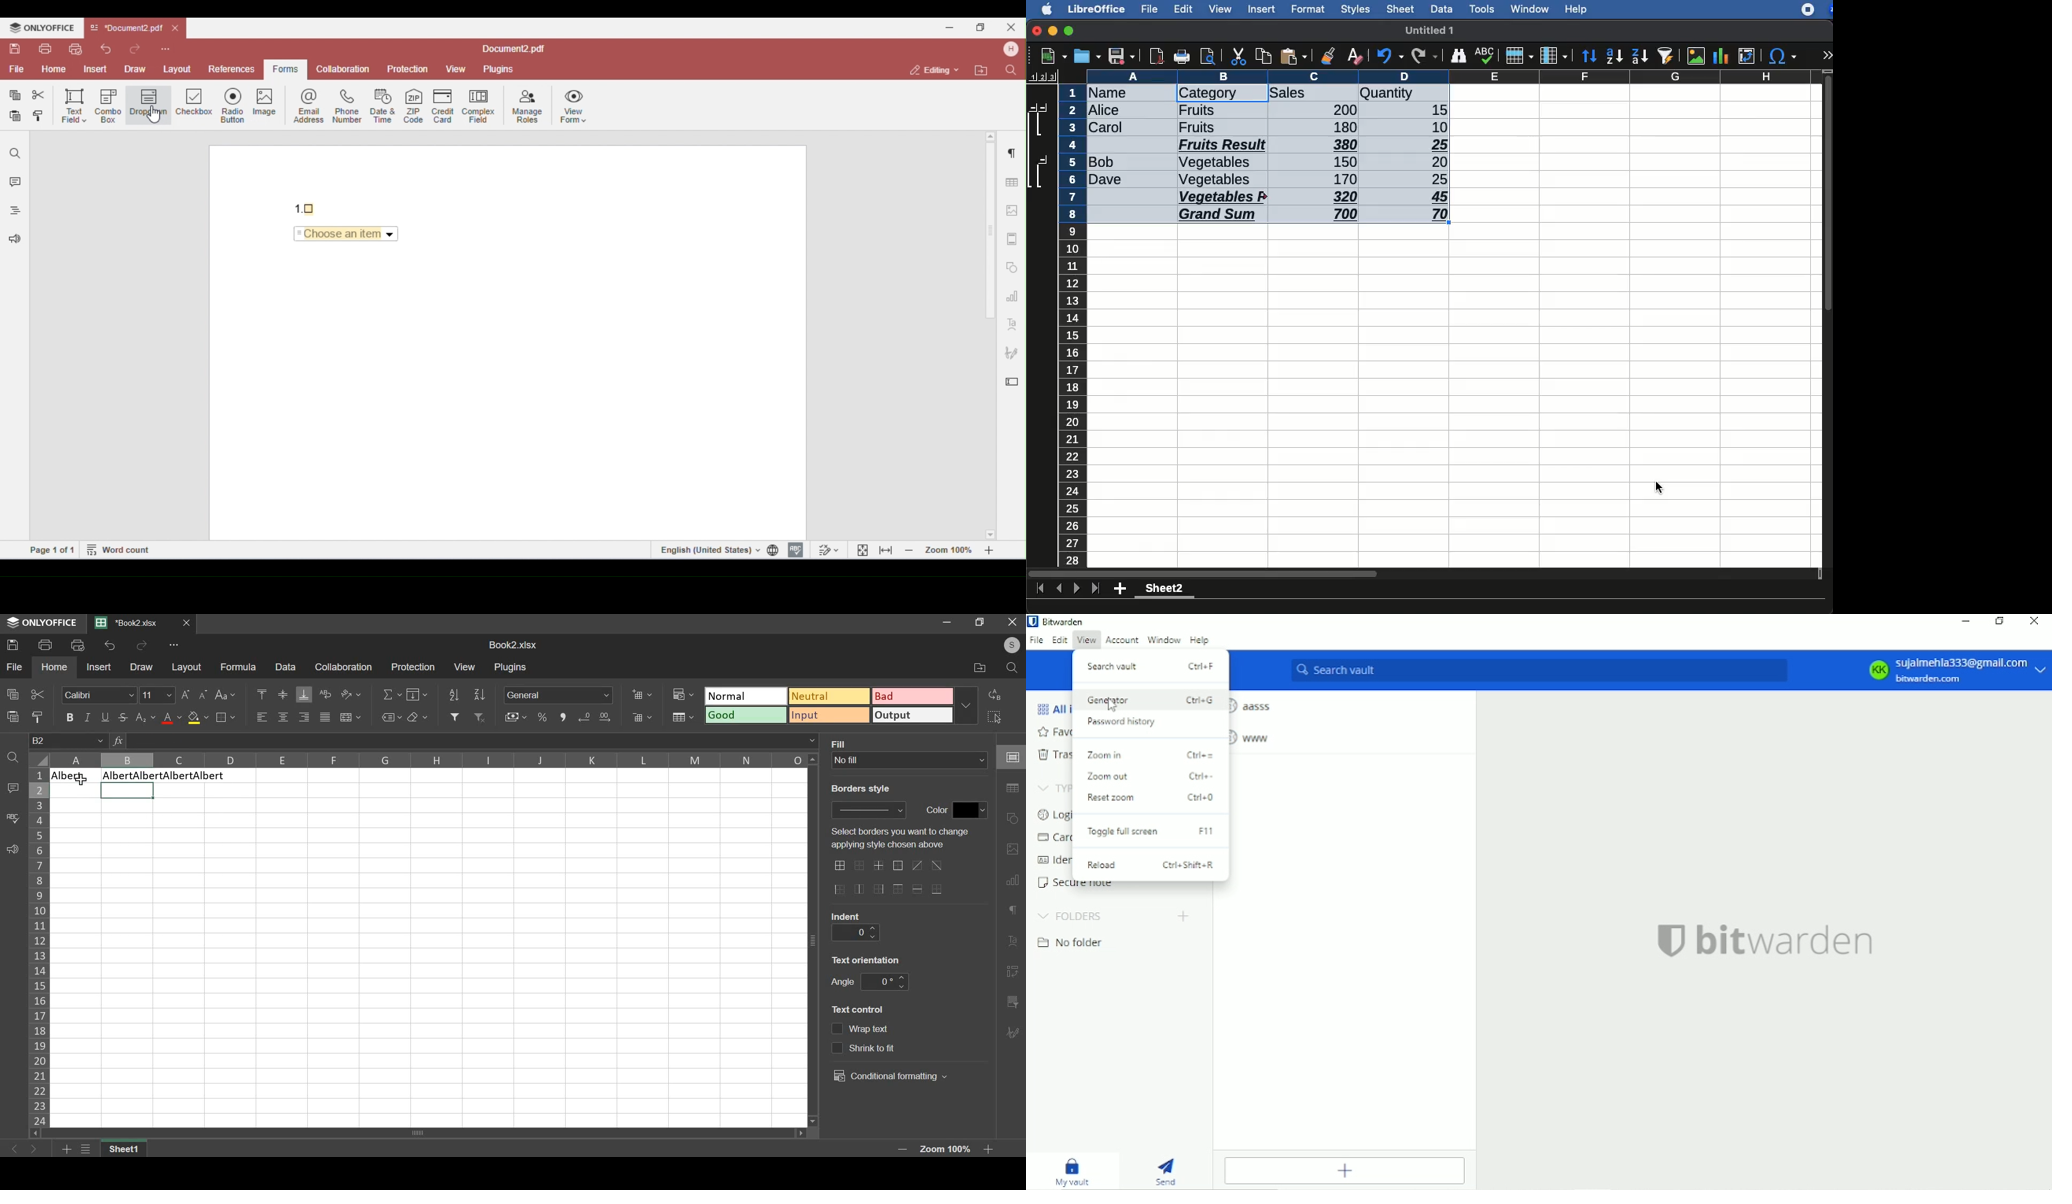 The width and height of the screenshot is (2072, 1204). Describe the element at coordinates (1054, 31) in the screenshot. I see `minimize` at that location.